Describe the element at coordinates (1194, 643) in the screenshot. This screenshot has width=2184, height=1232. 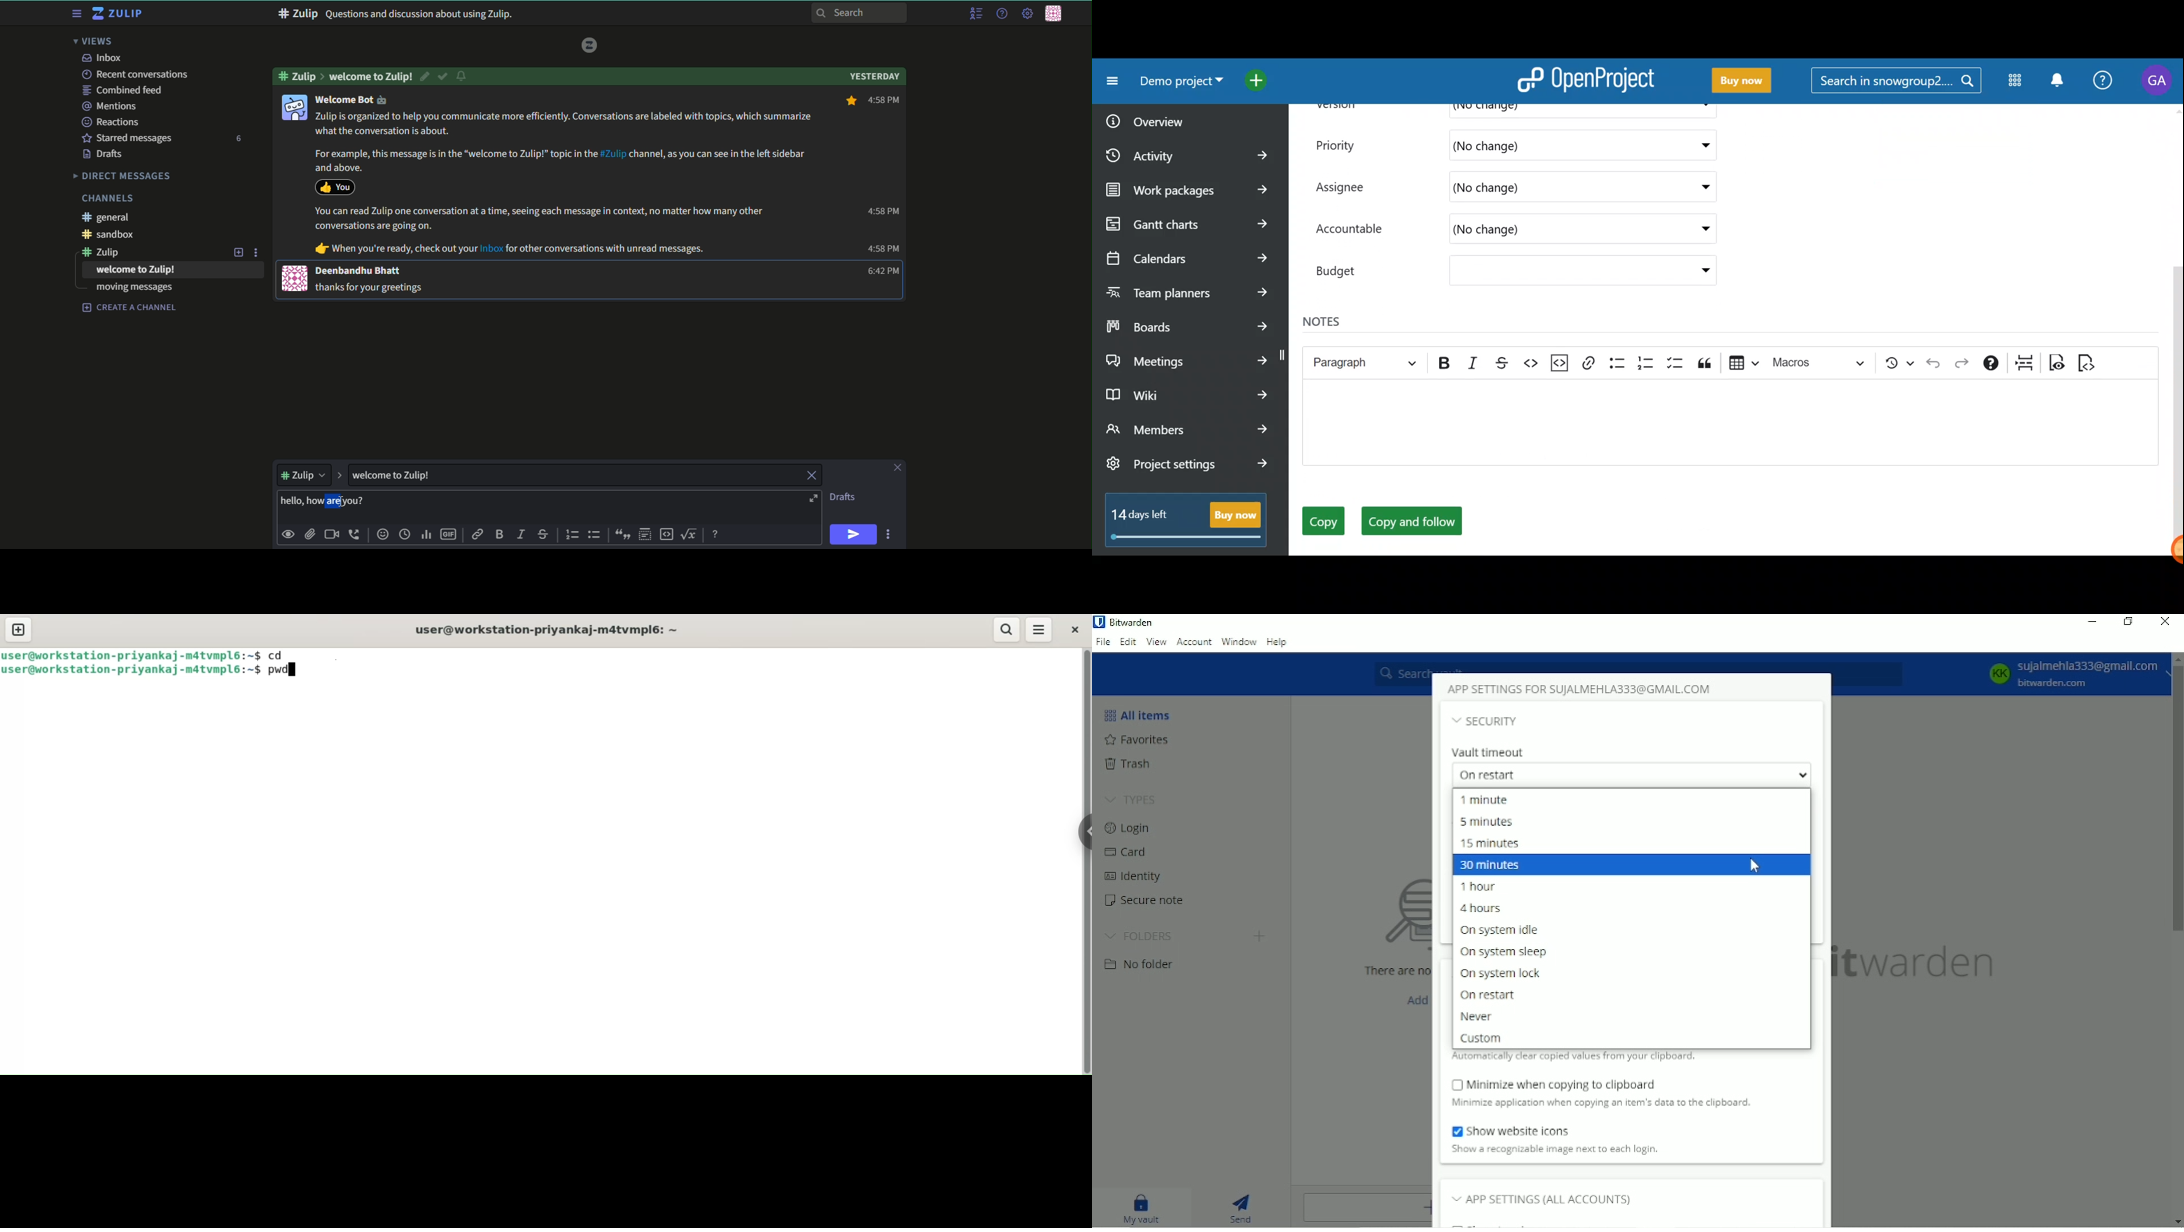
I see `Account` at that location.